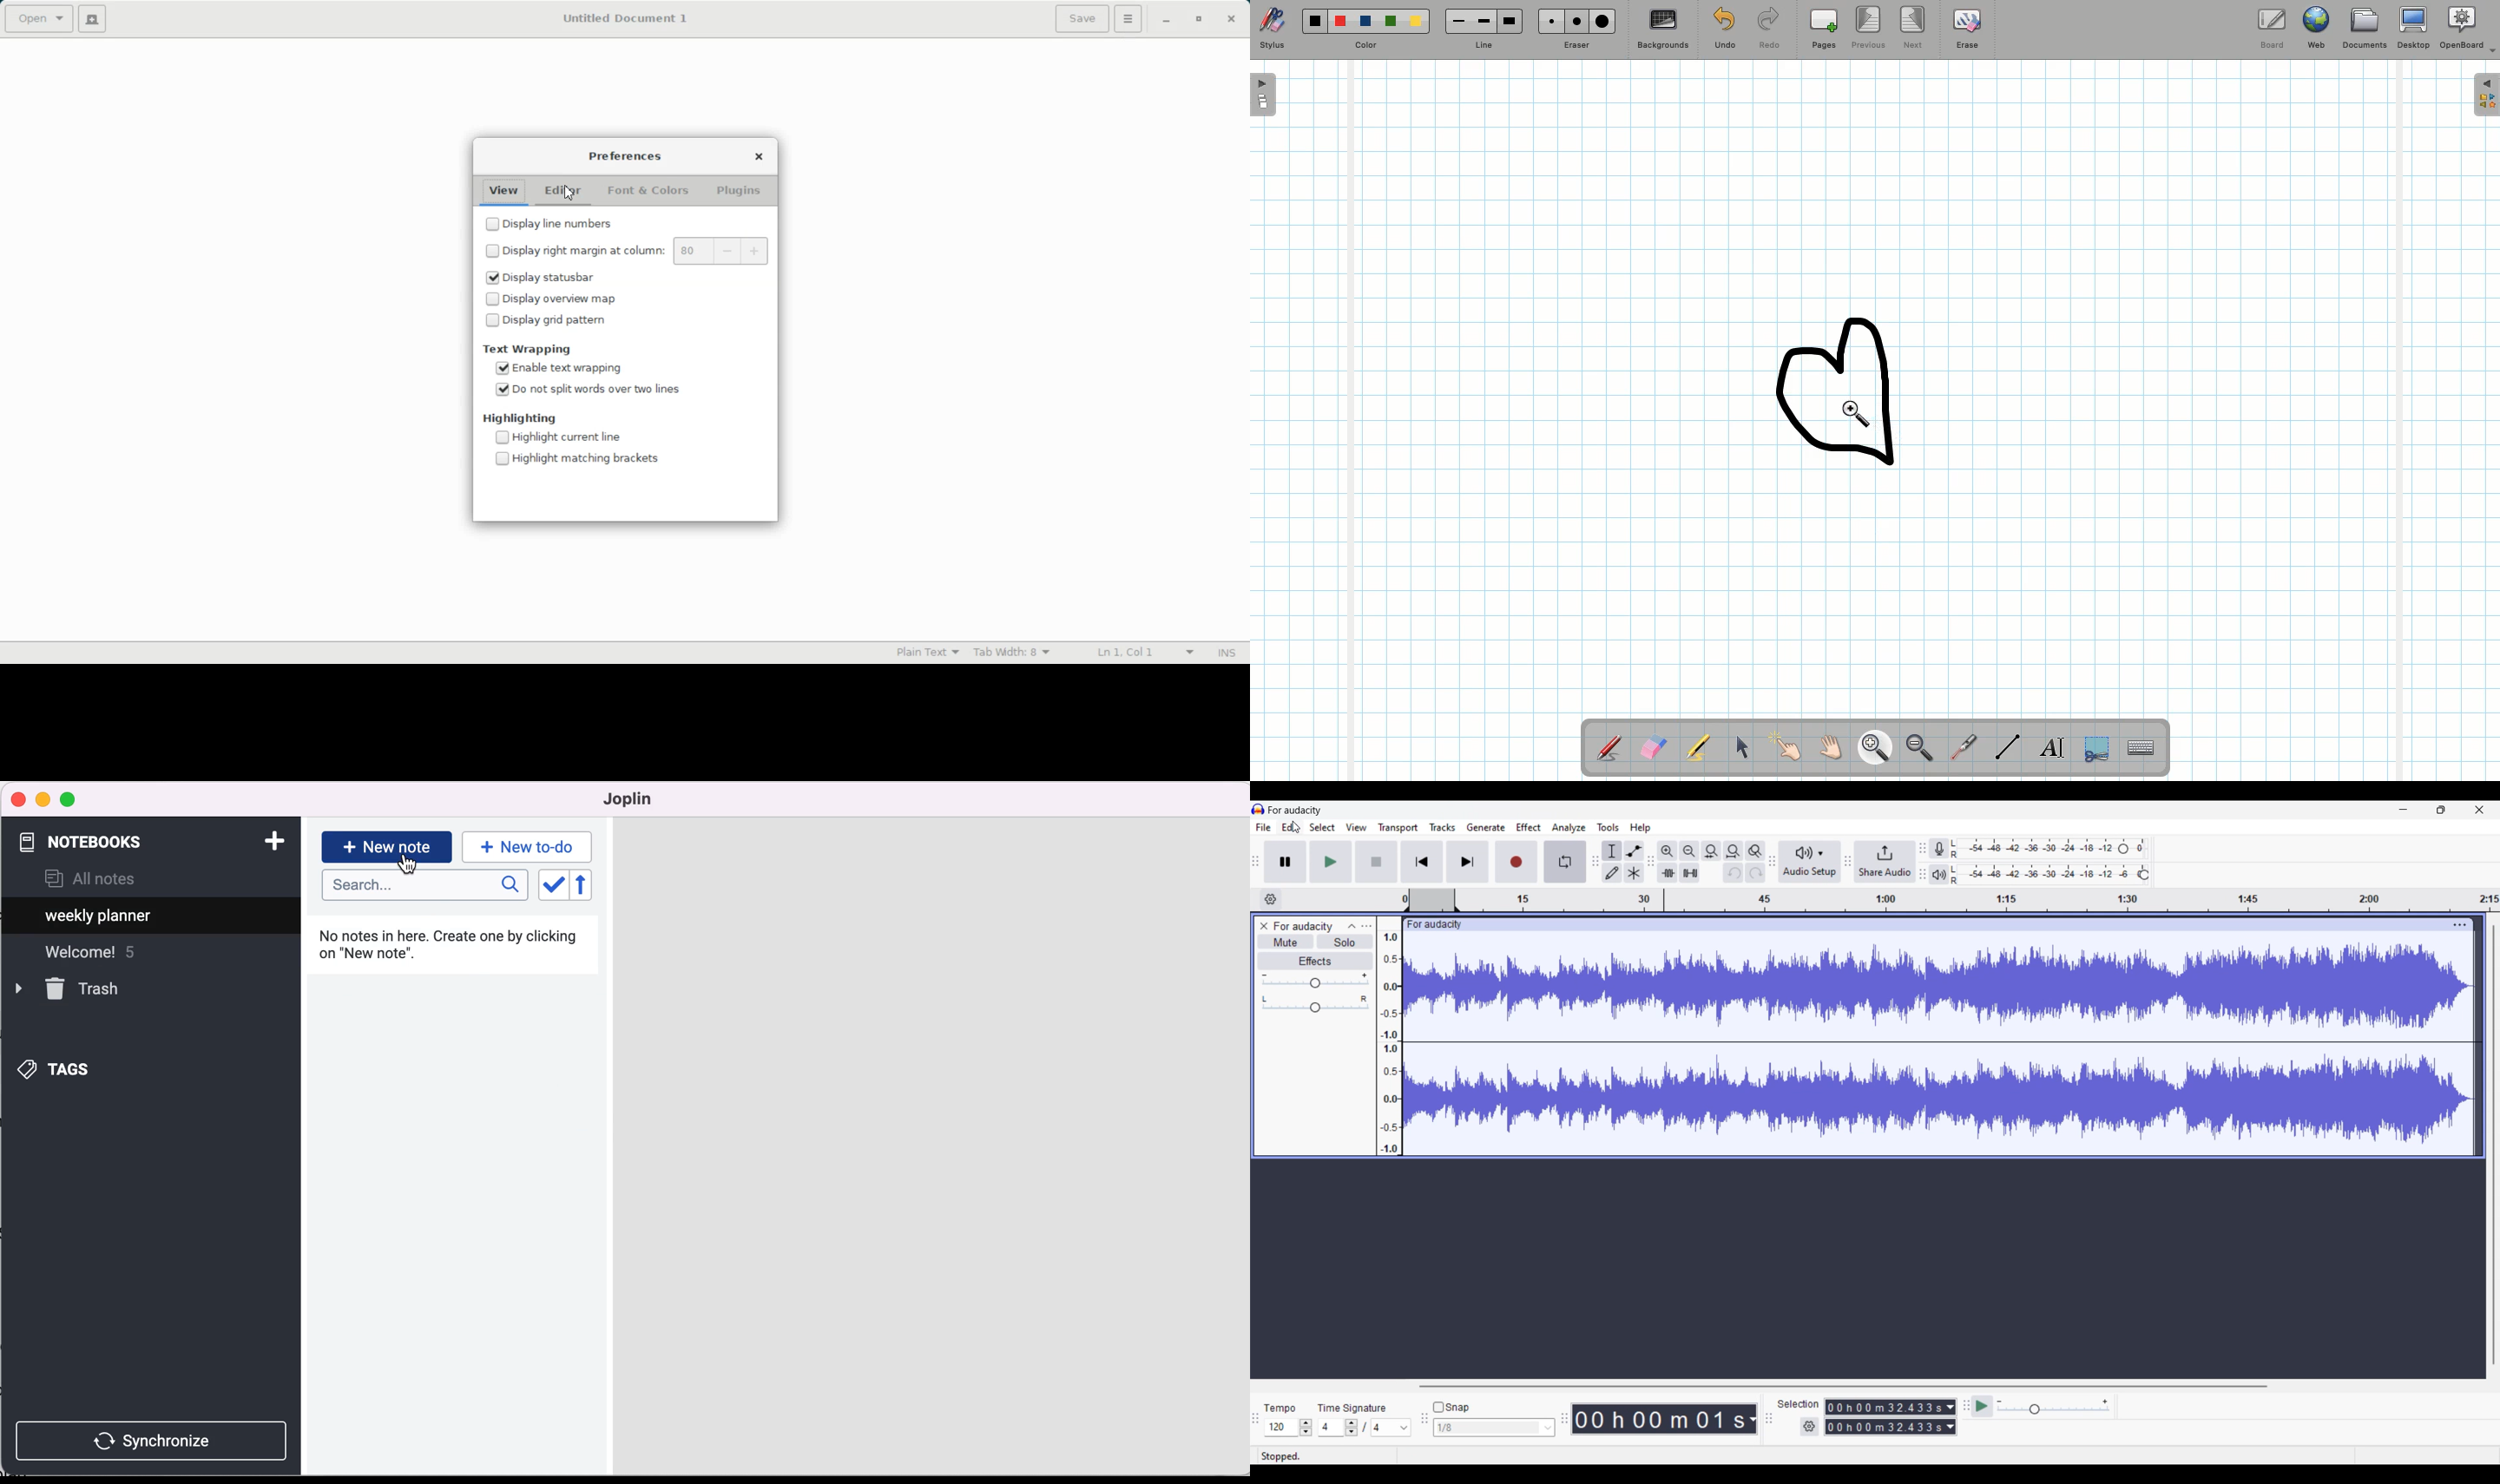 The height and width of the screenshot is (1484, 2520). Describe the element at coordinates (1755, 851) in the screenshot. I see `Zoom toggle` at that location.